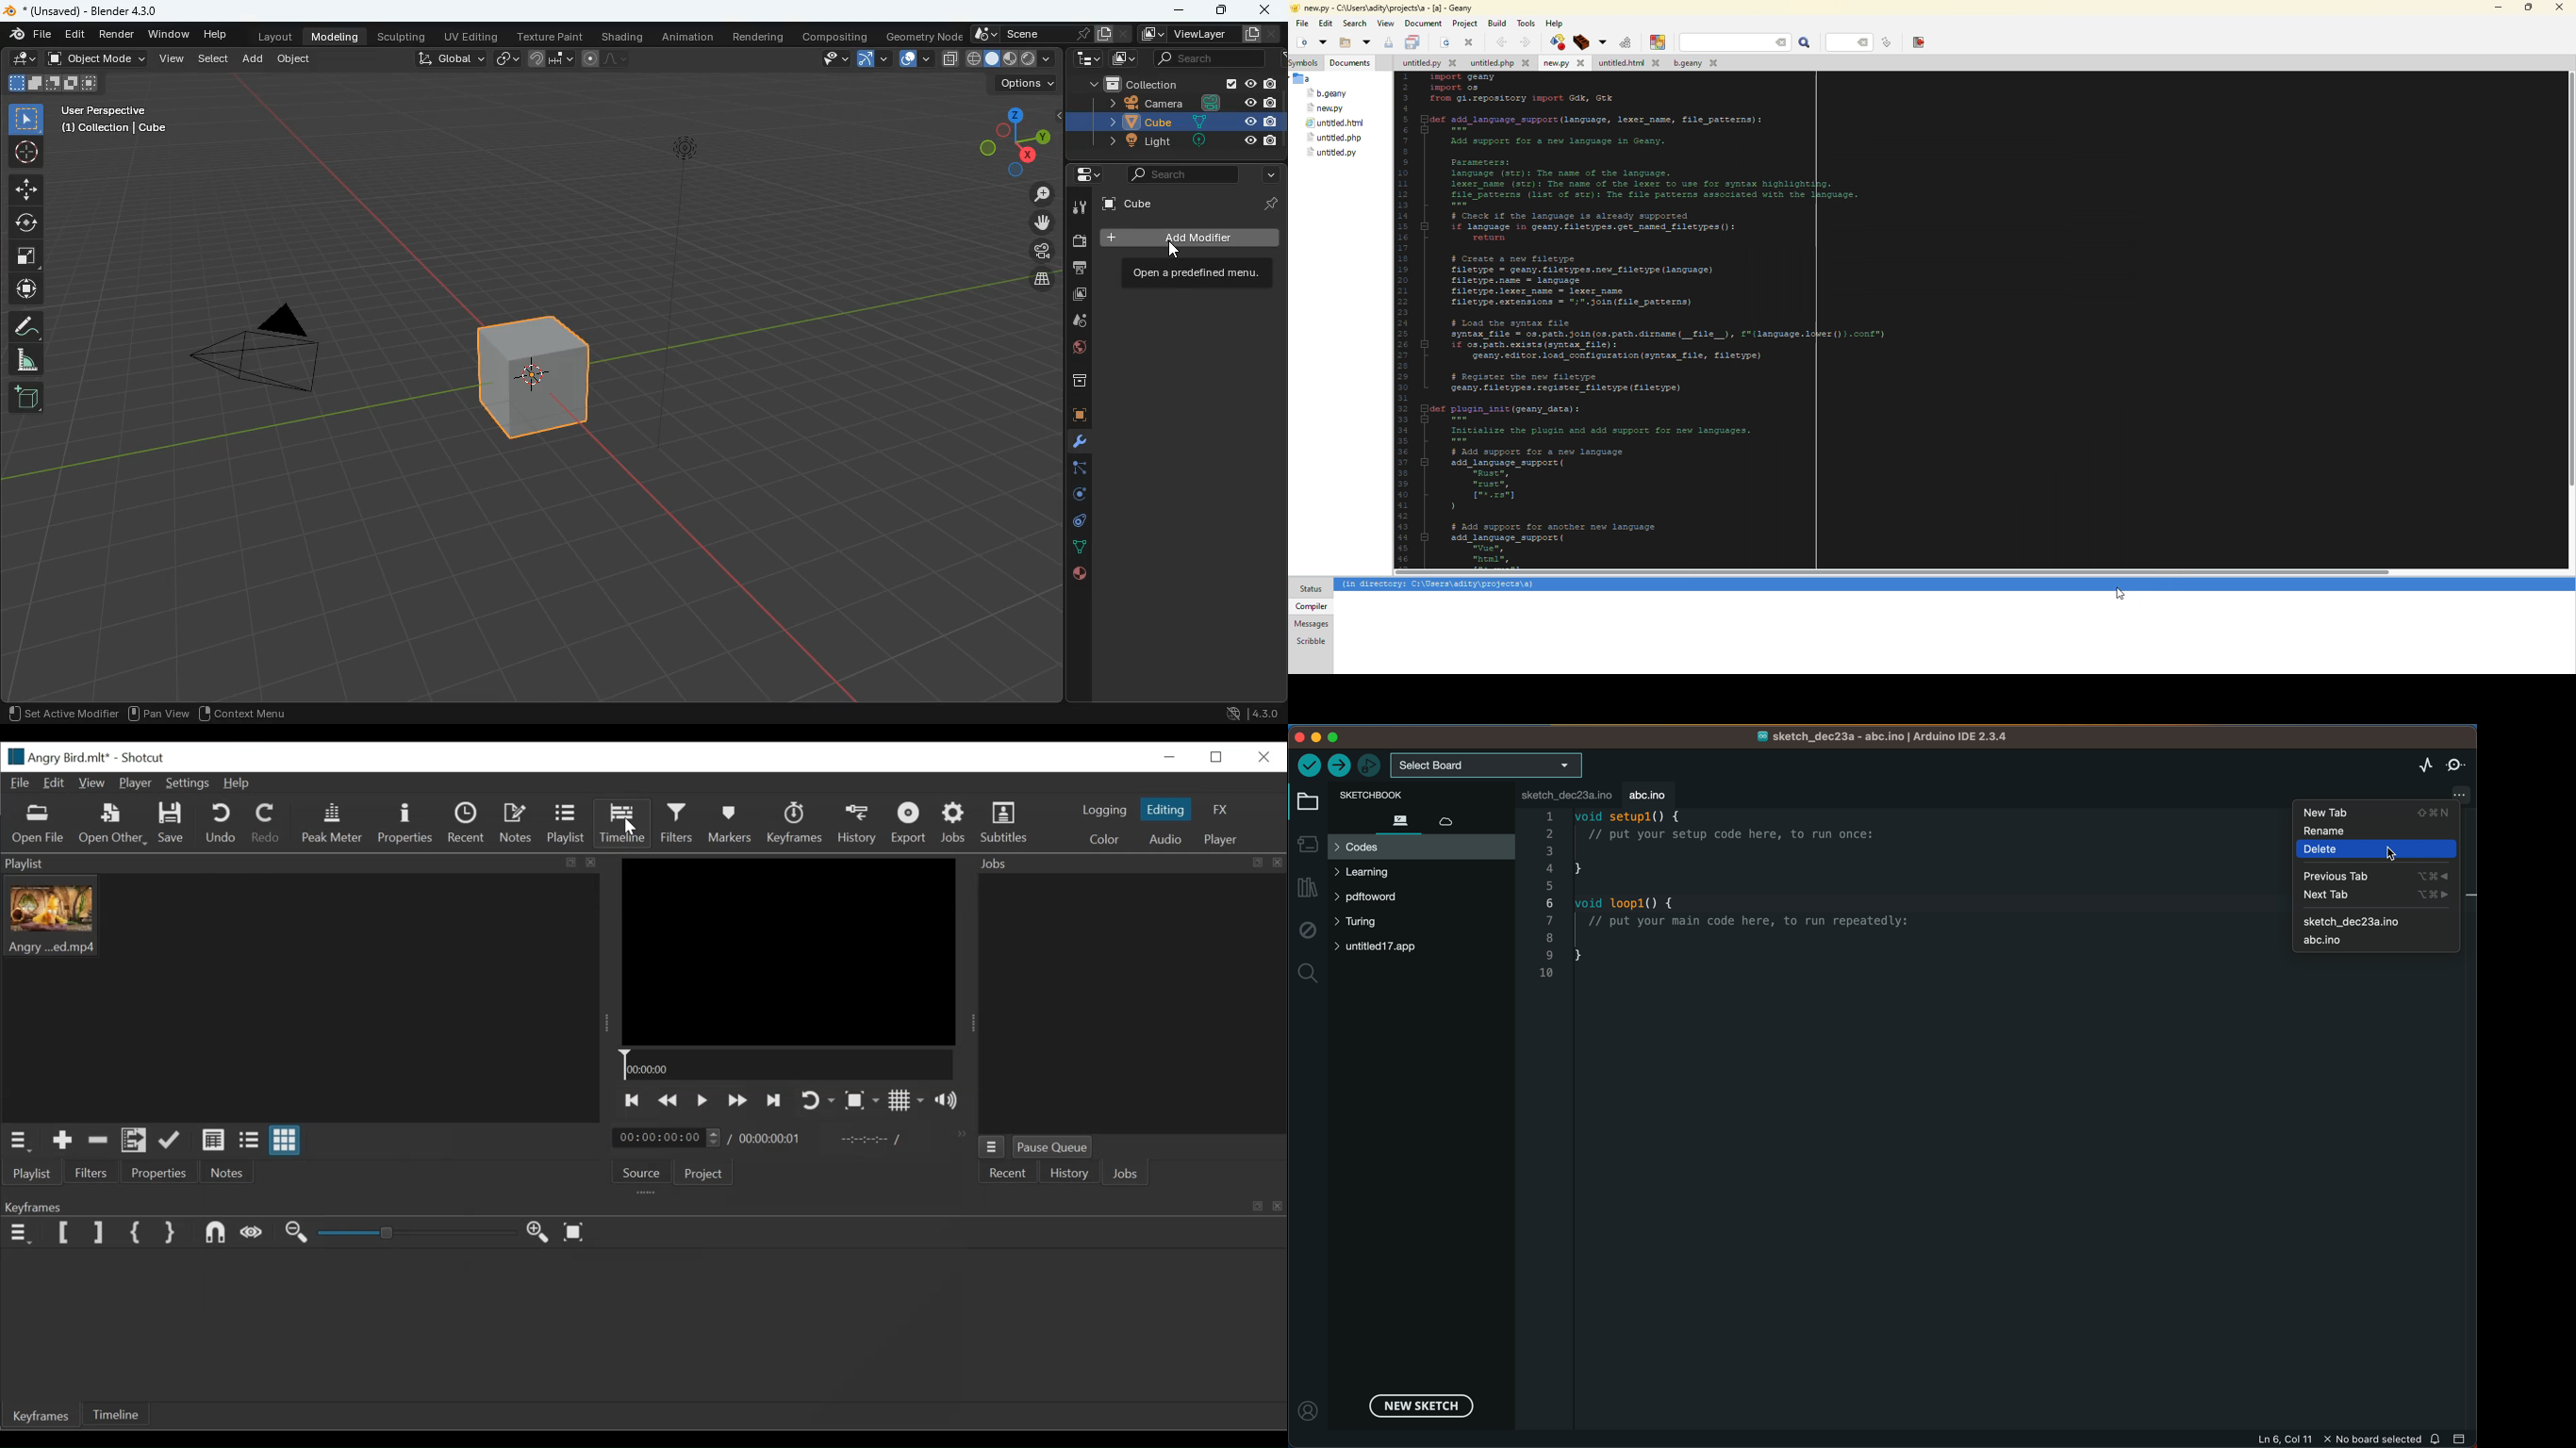 The image size is (2576, 1456). What do you see at coordinates (565, 822) in the screenshot?
I see `Playlist` at bounding box center [565, 822].